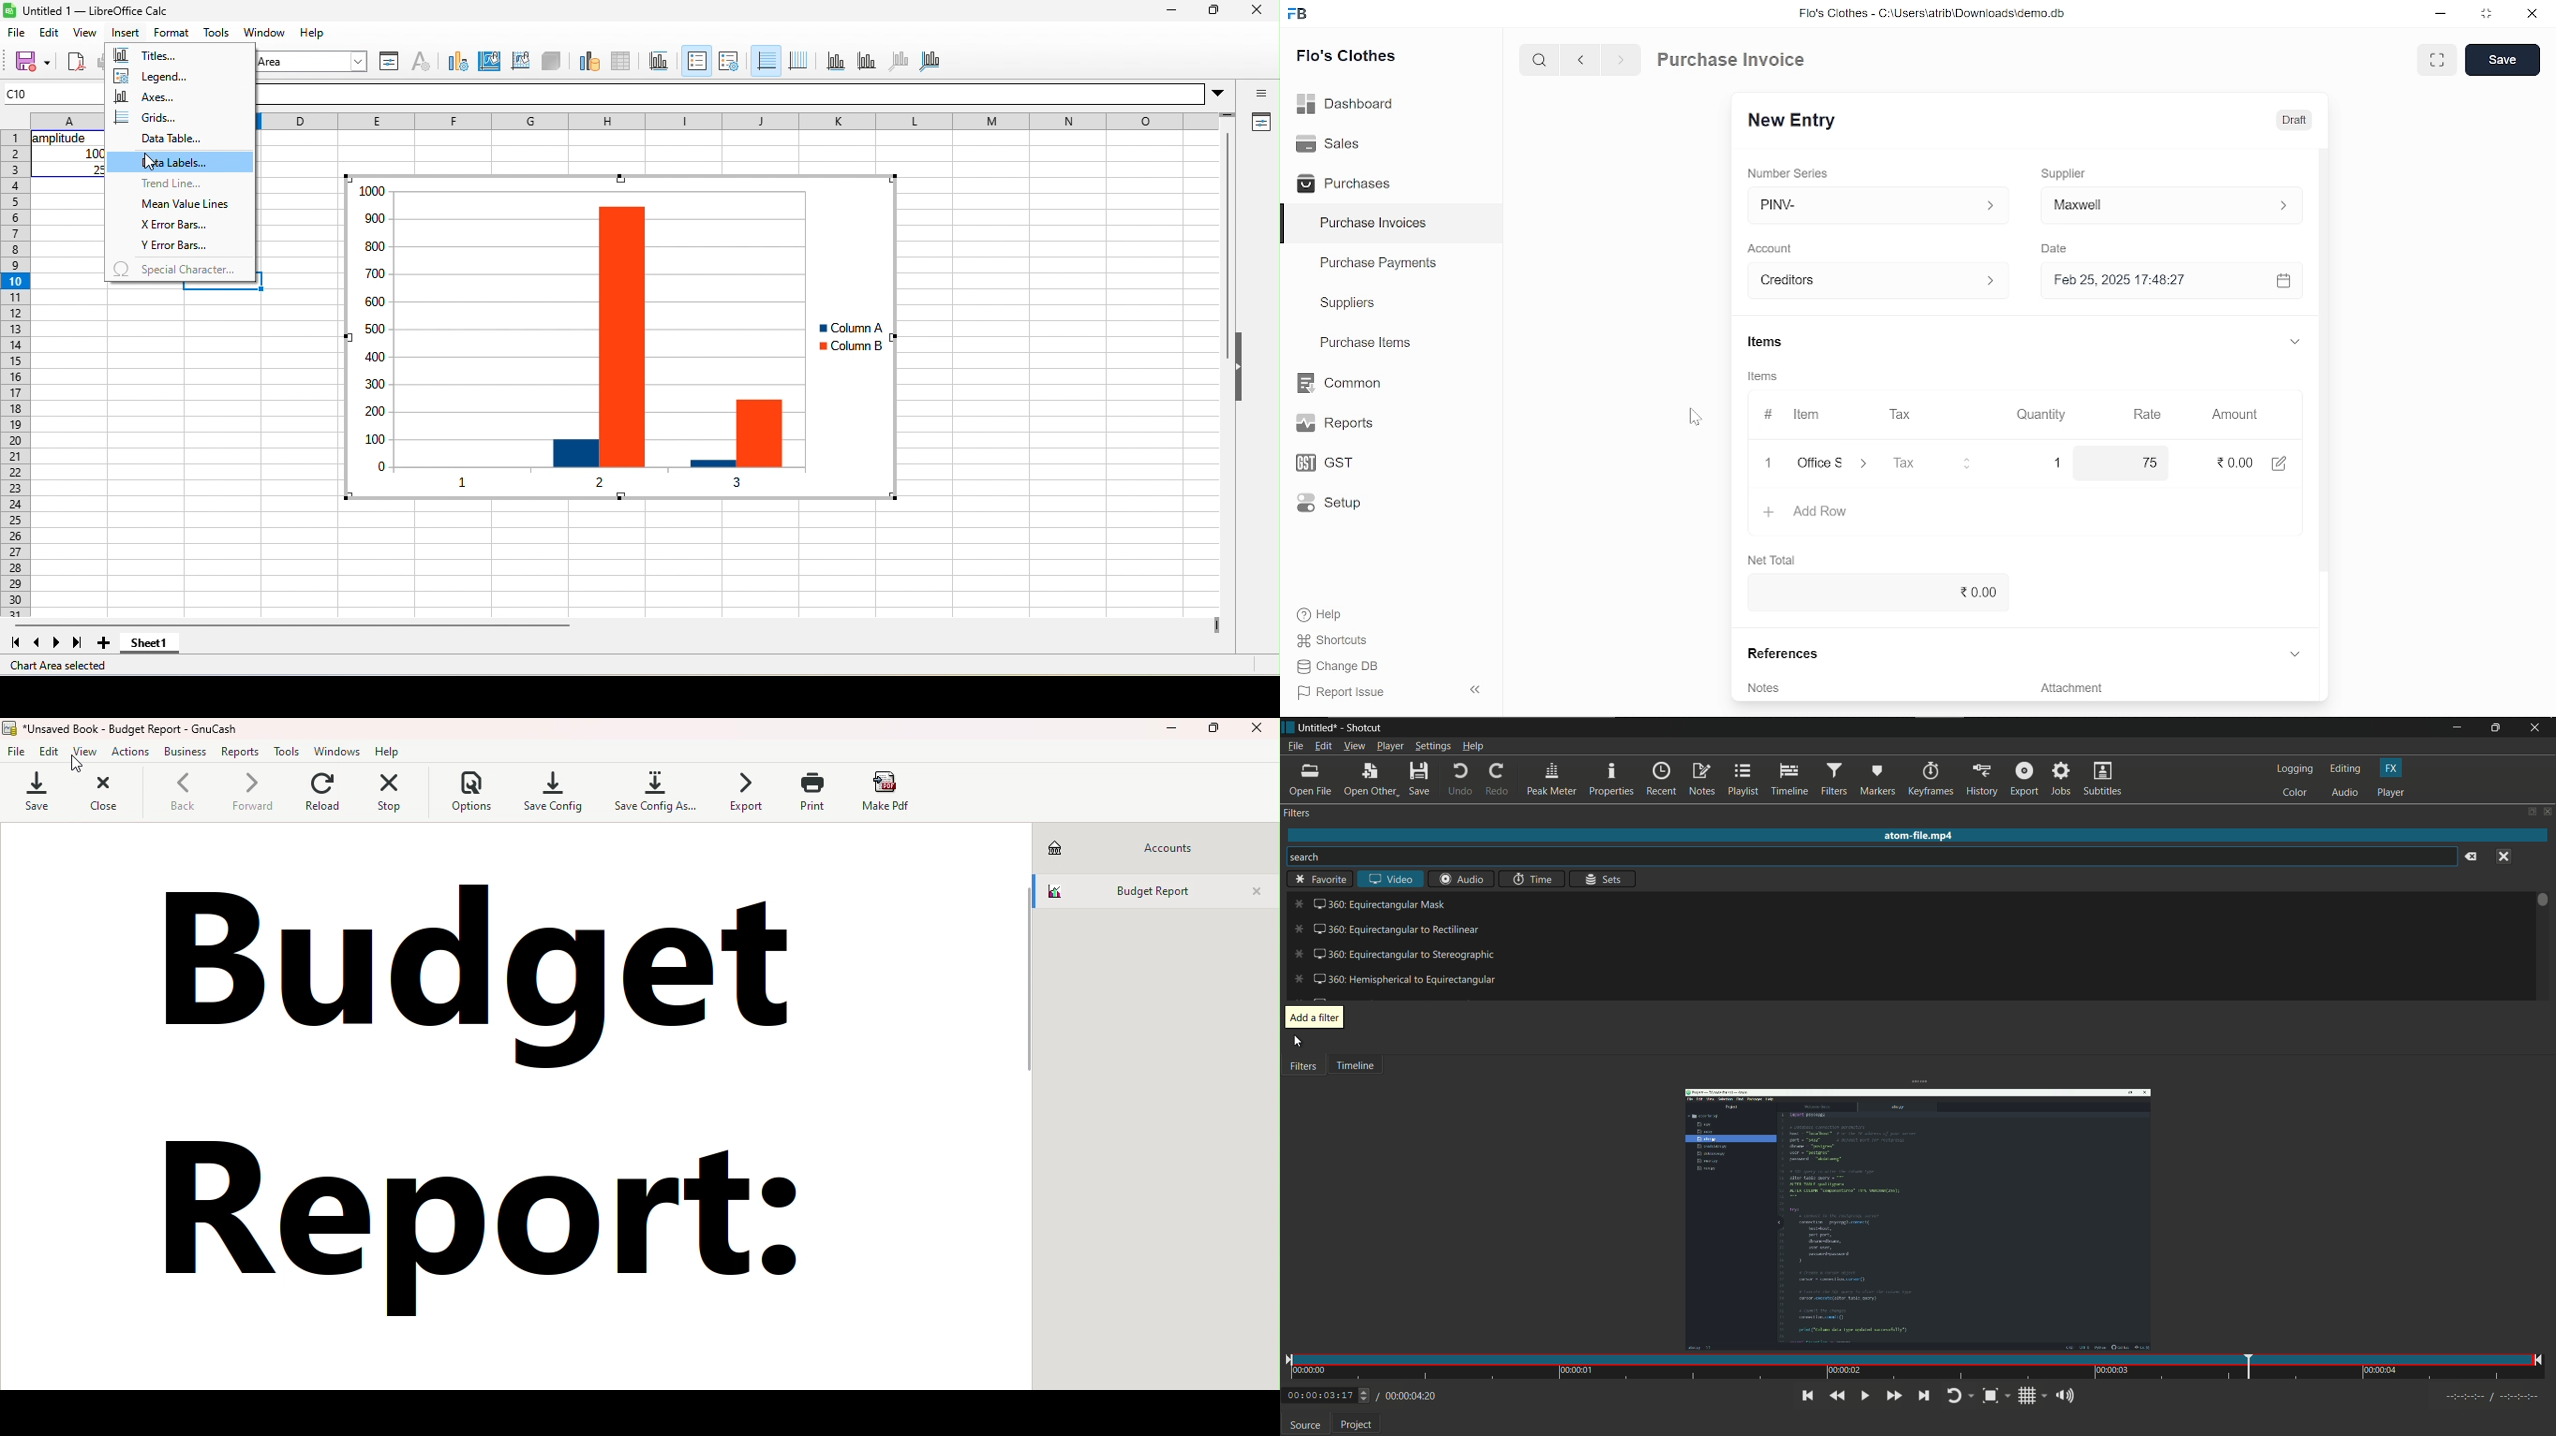  Describe the element at coordinates (1344, 181) in the screenshot. I see `Purchases` at that location.